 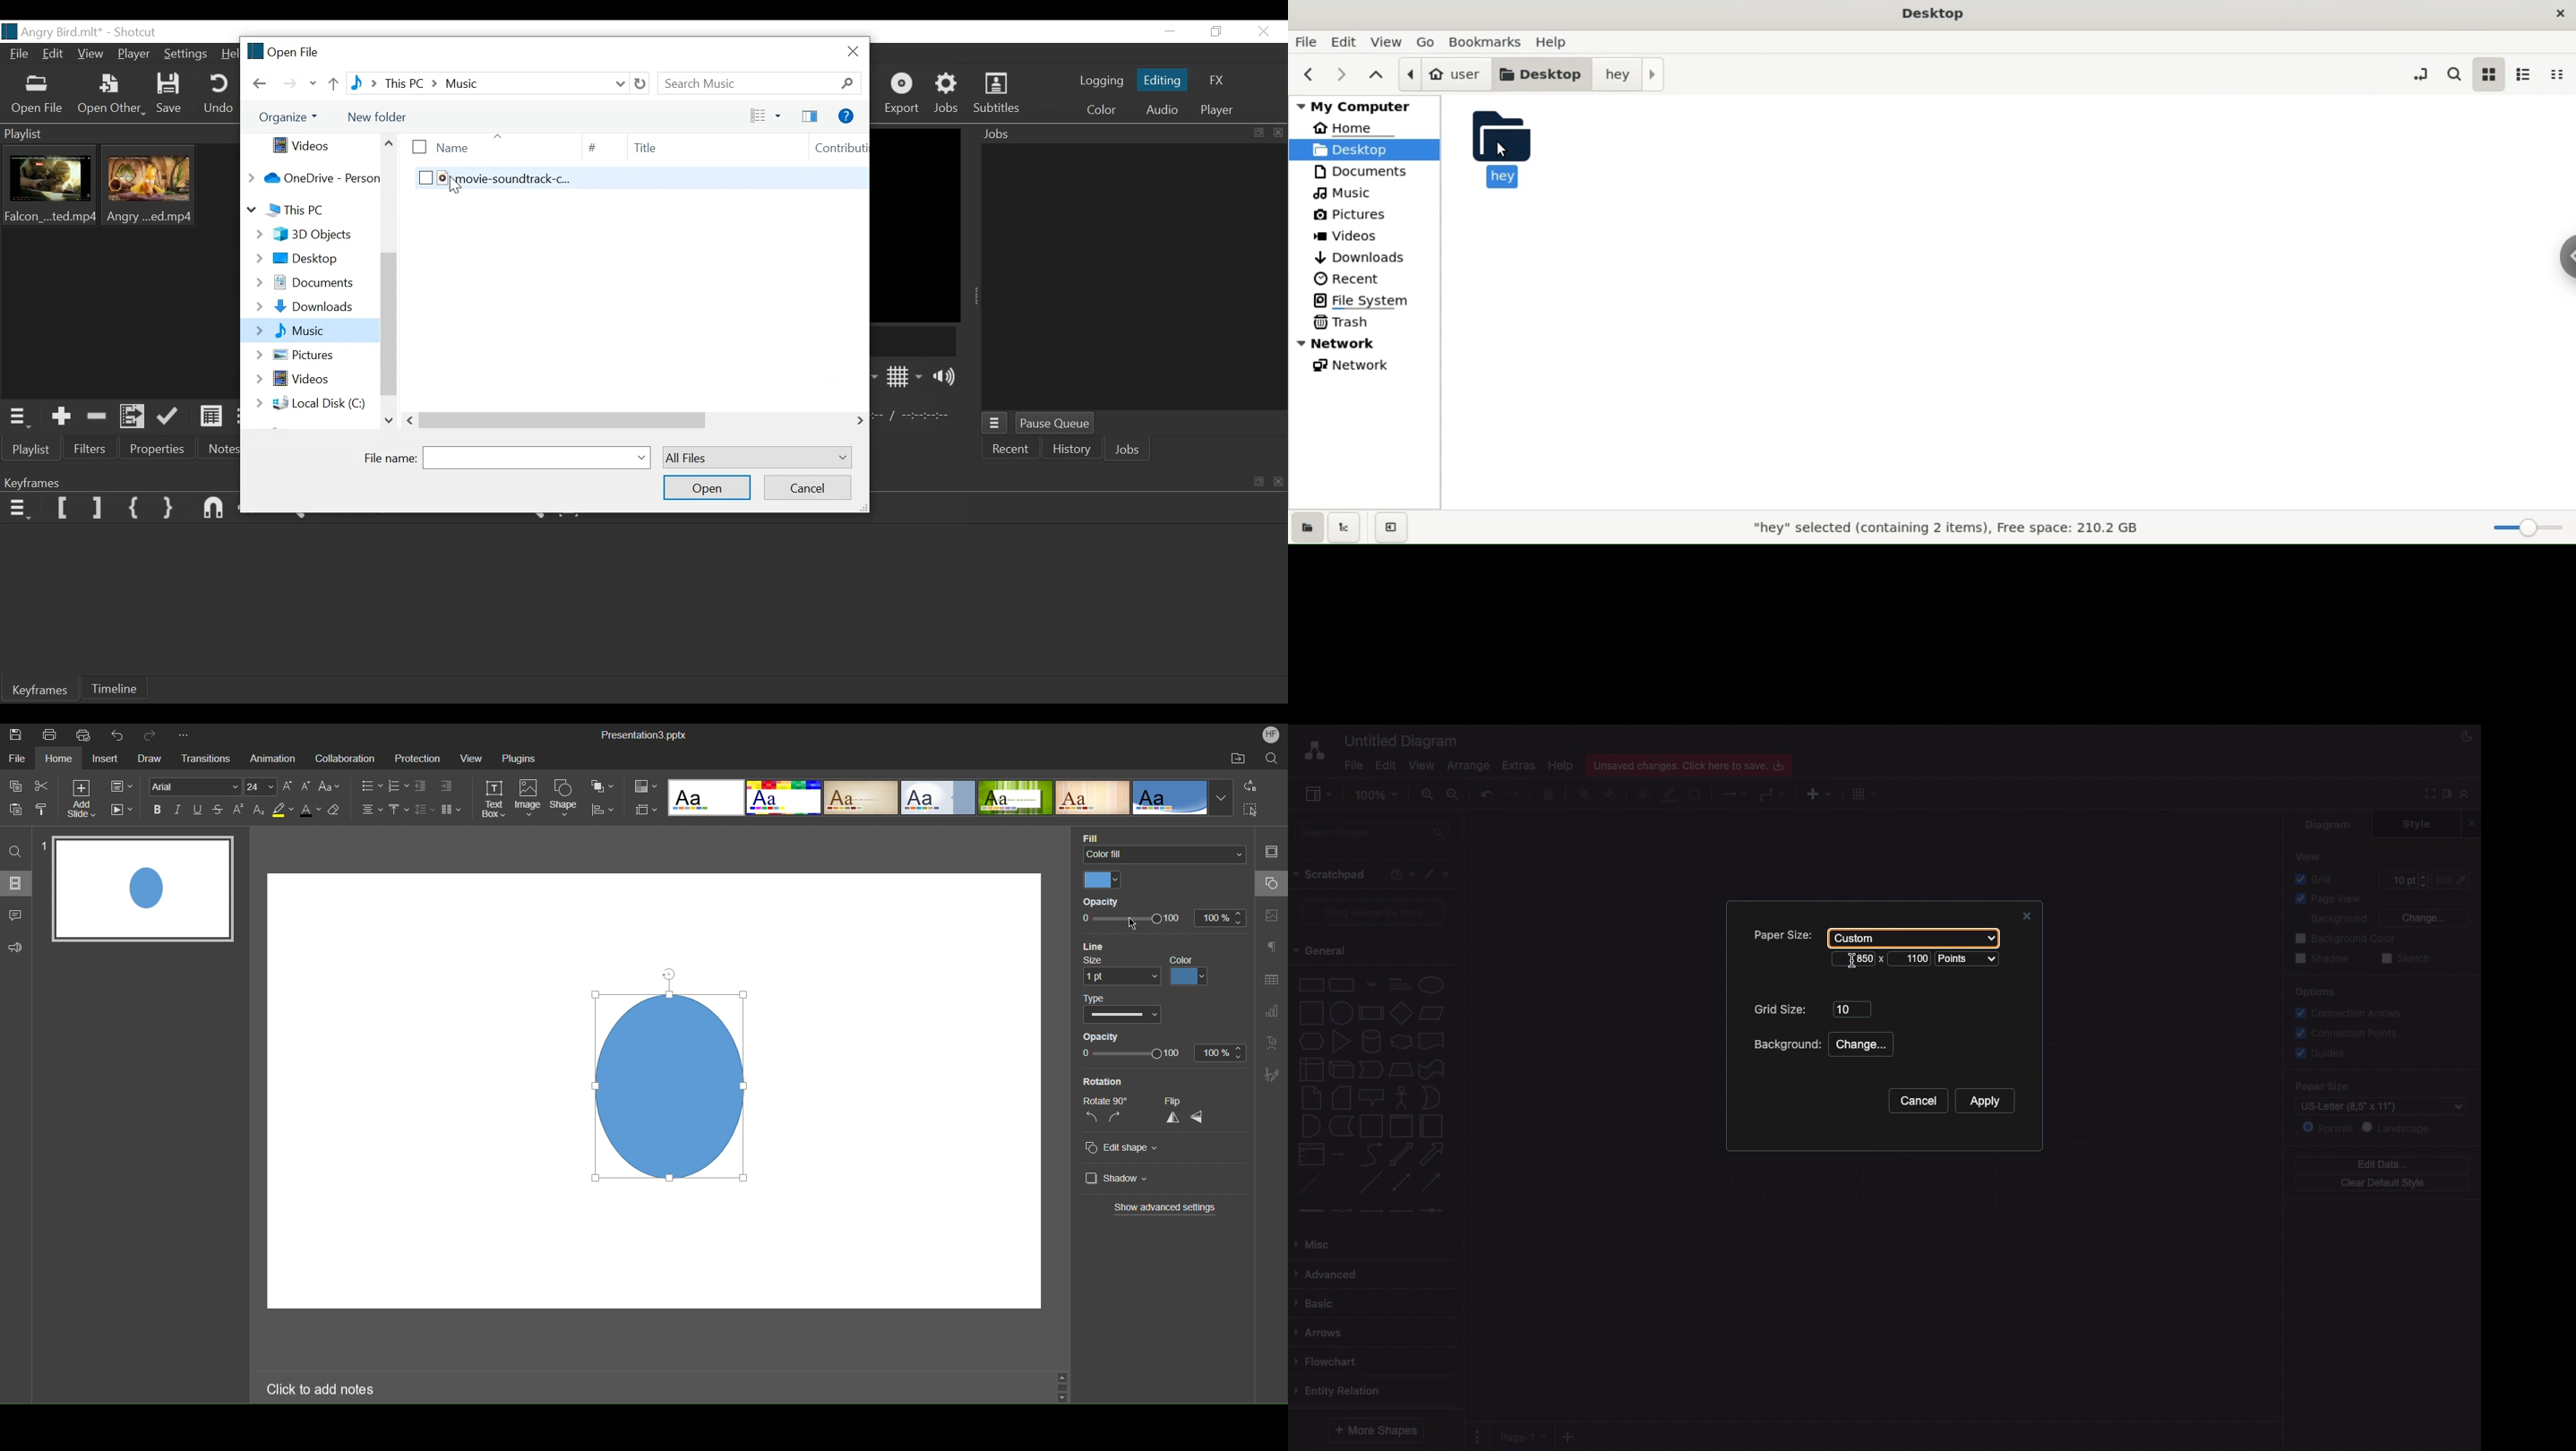 What do you see at coordinates (1054, 423) in the screenshot?
I see `Pause Queue` at bounding box center [1054, 423].